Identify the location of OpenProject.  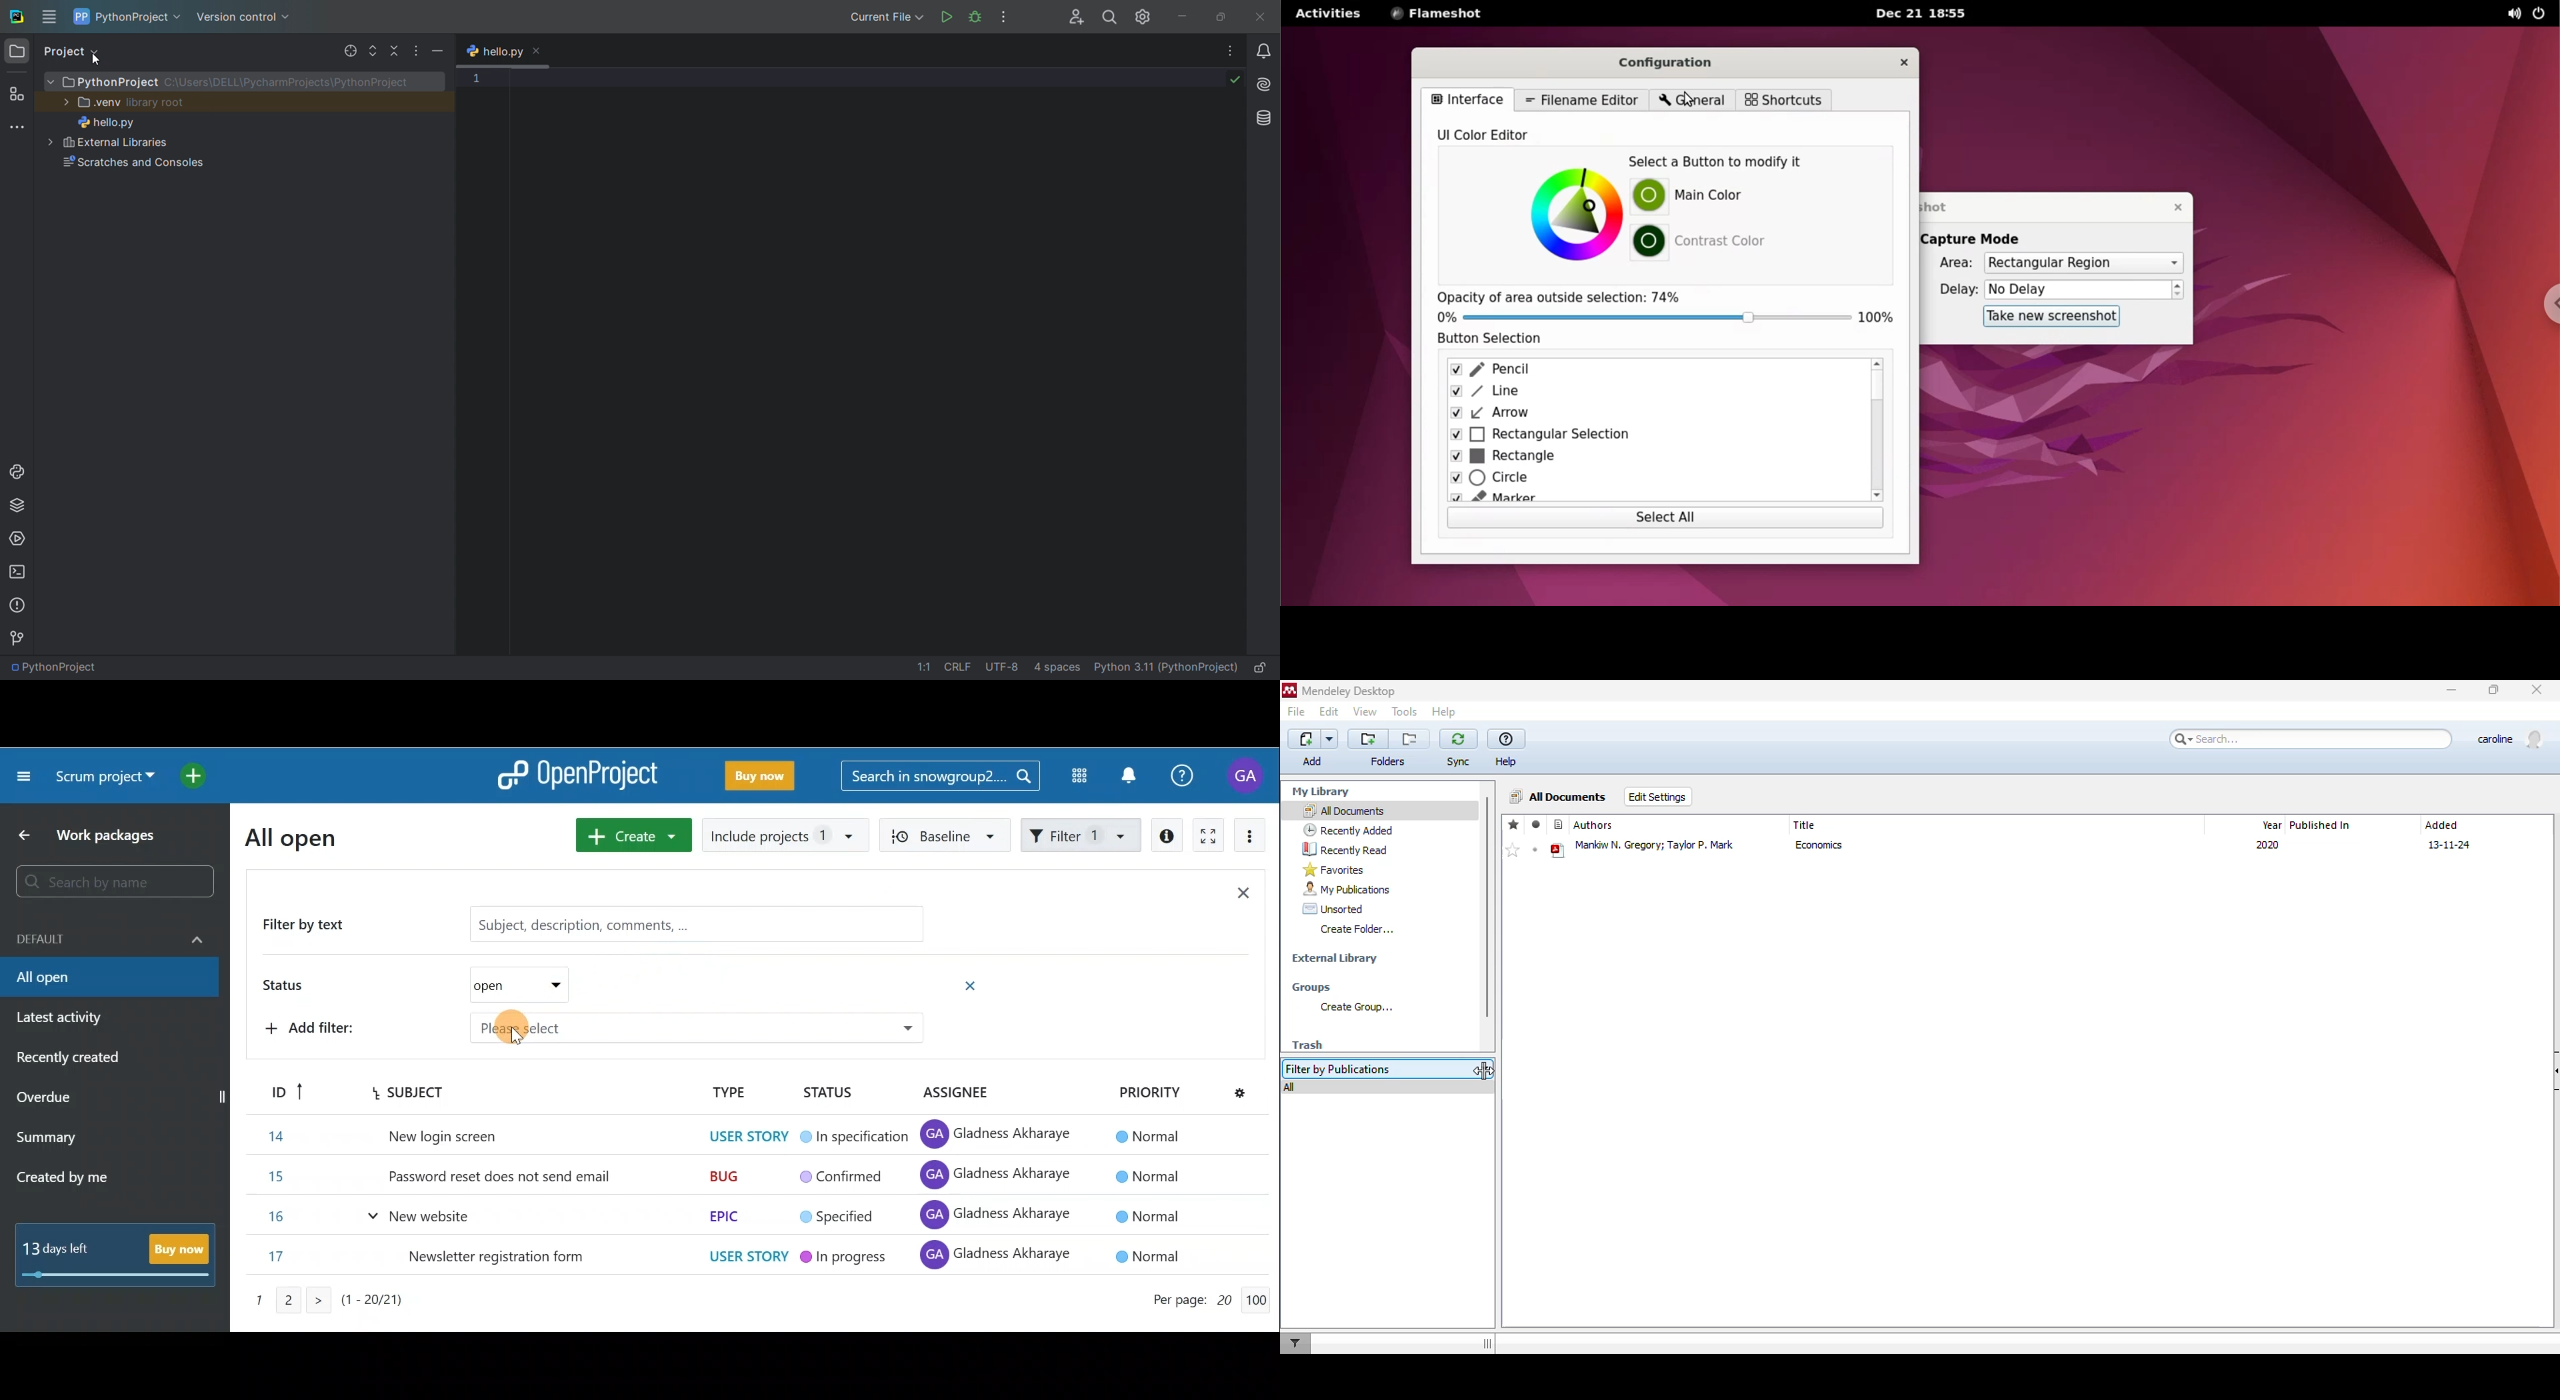
(578, 779).